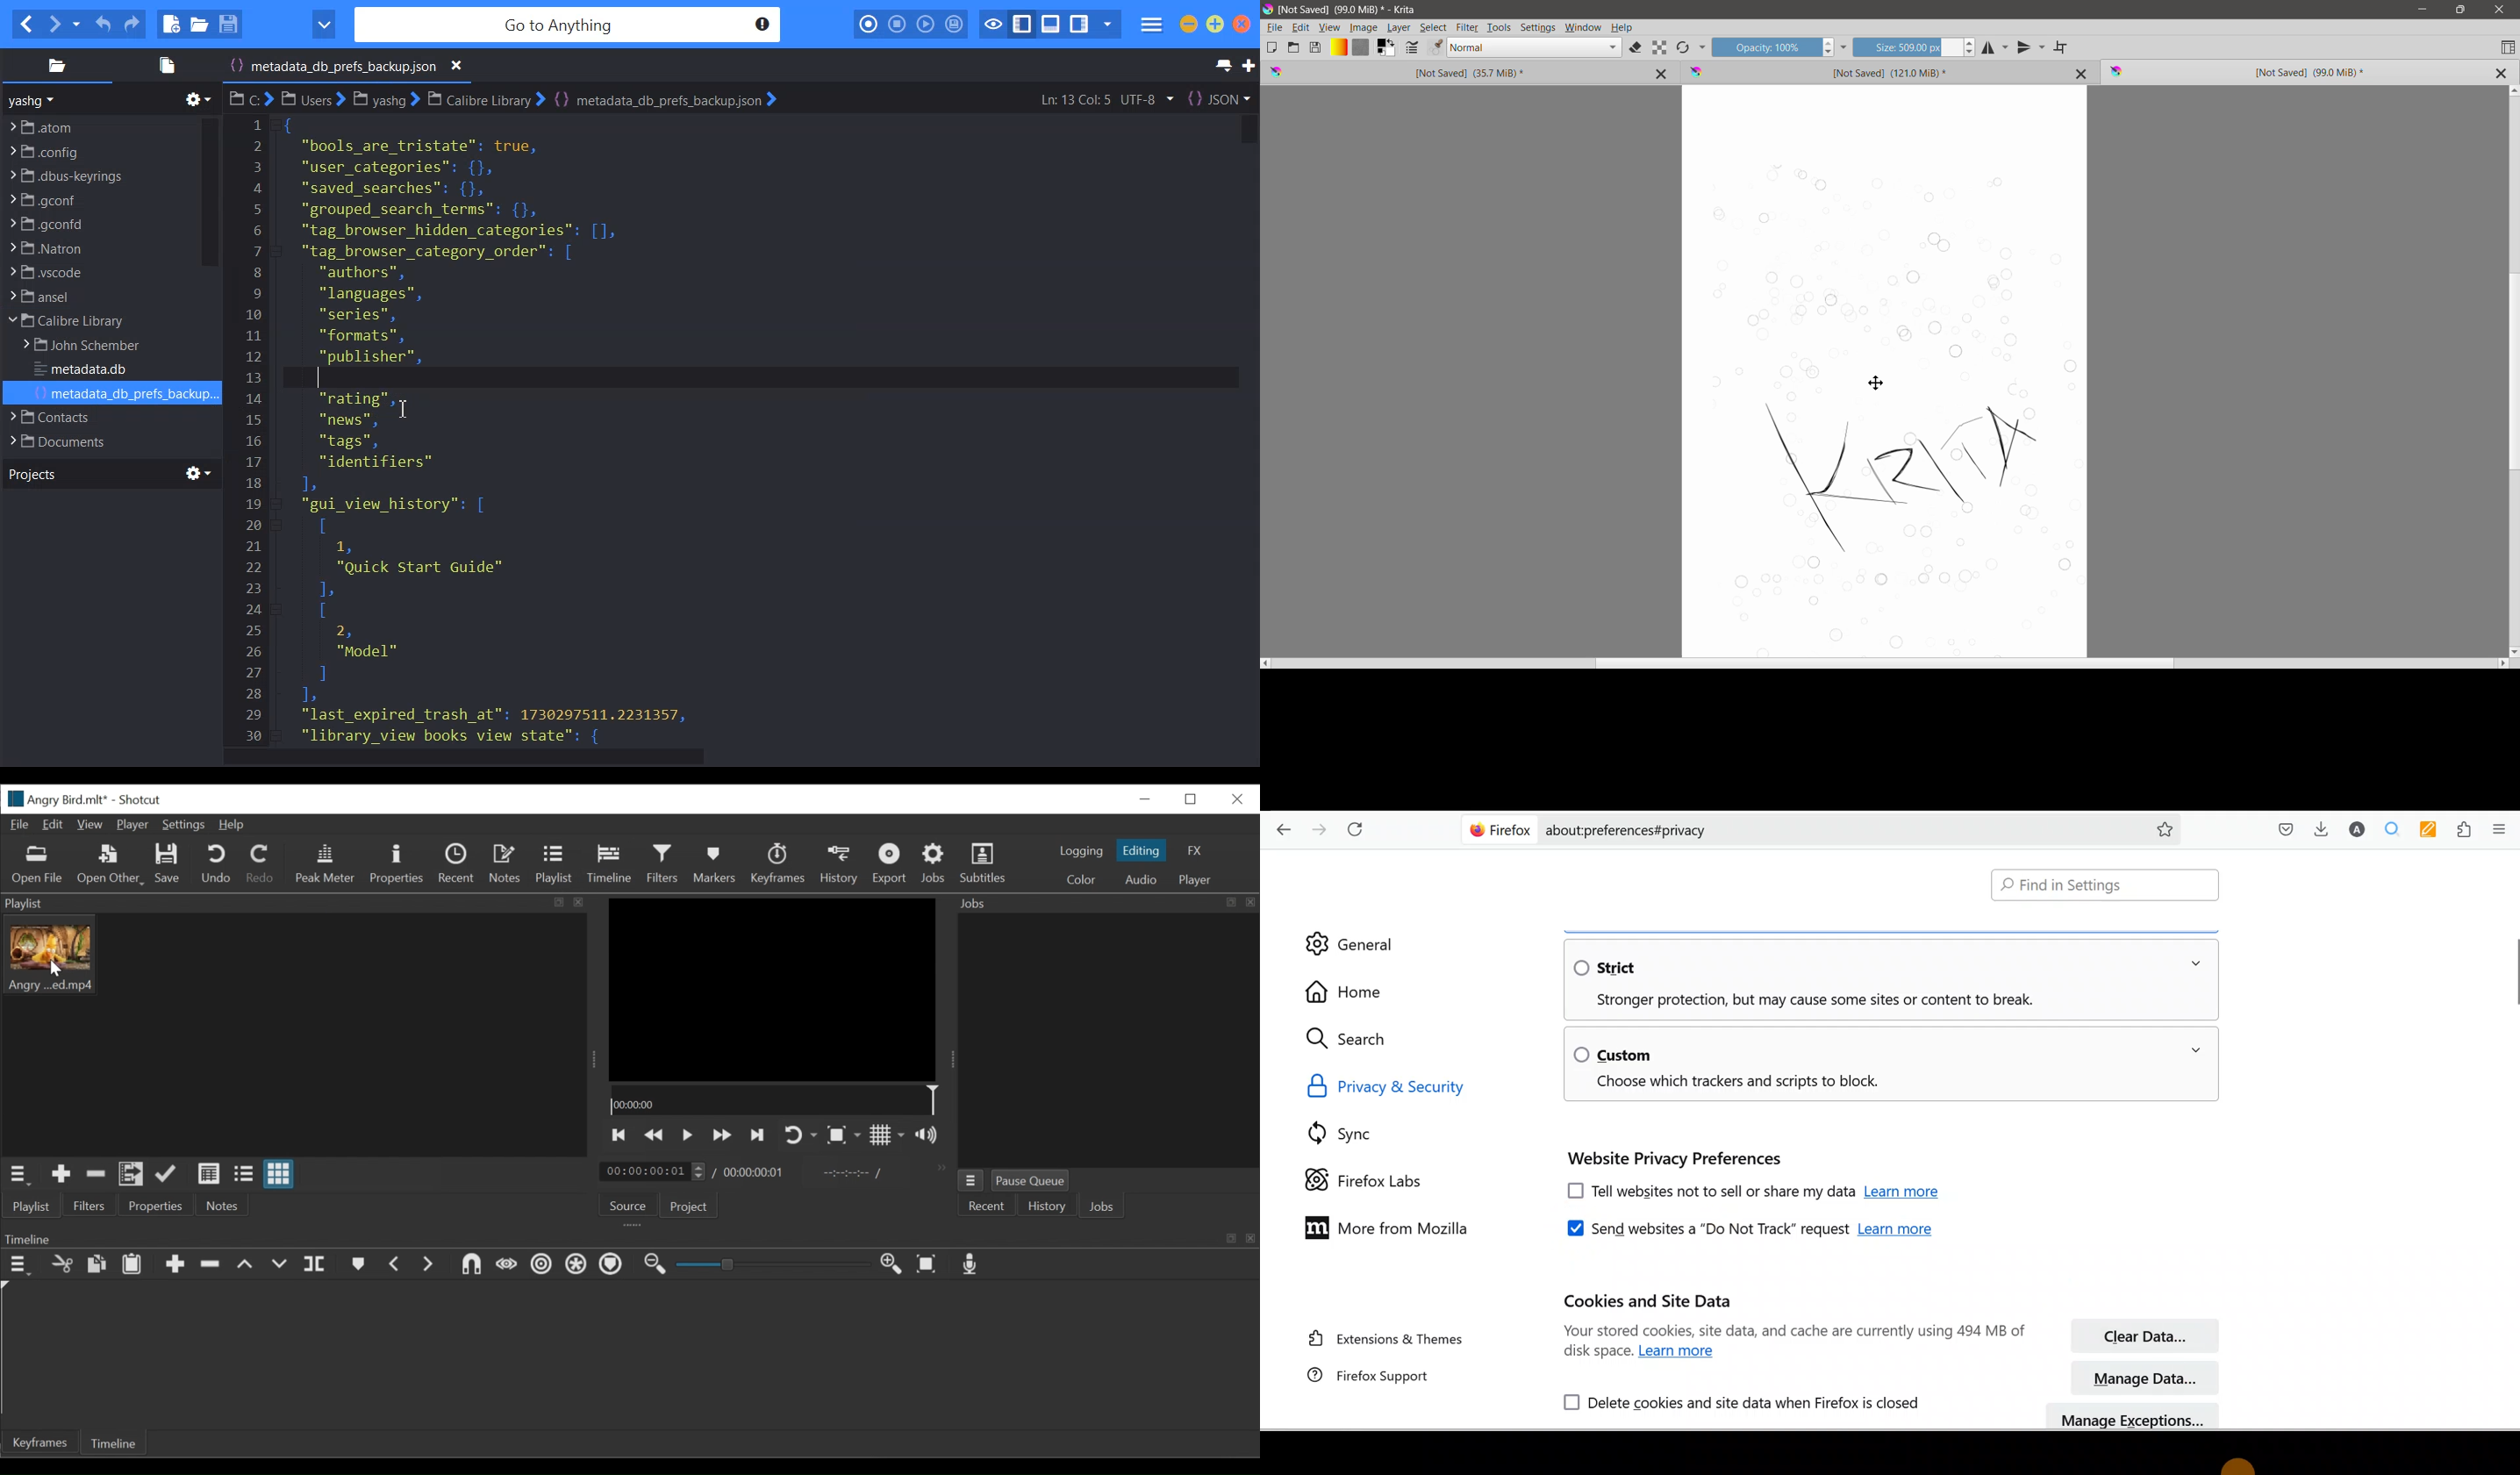  What do you see at coordinates (359, 1266) in the screenshot?
I see `Markers` at bounding box center [359, 1266].